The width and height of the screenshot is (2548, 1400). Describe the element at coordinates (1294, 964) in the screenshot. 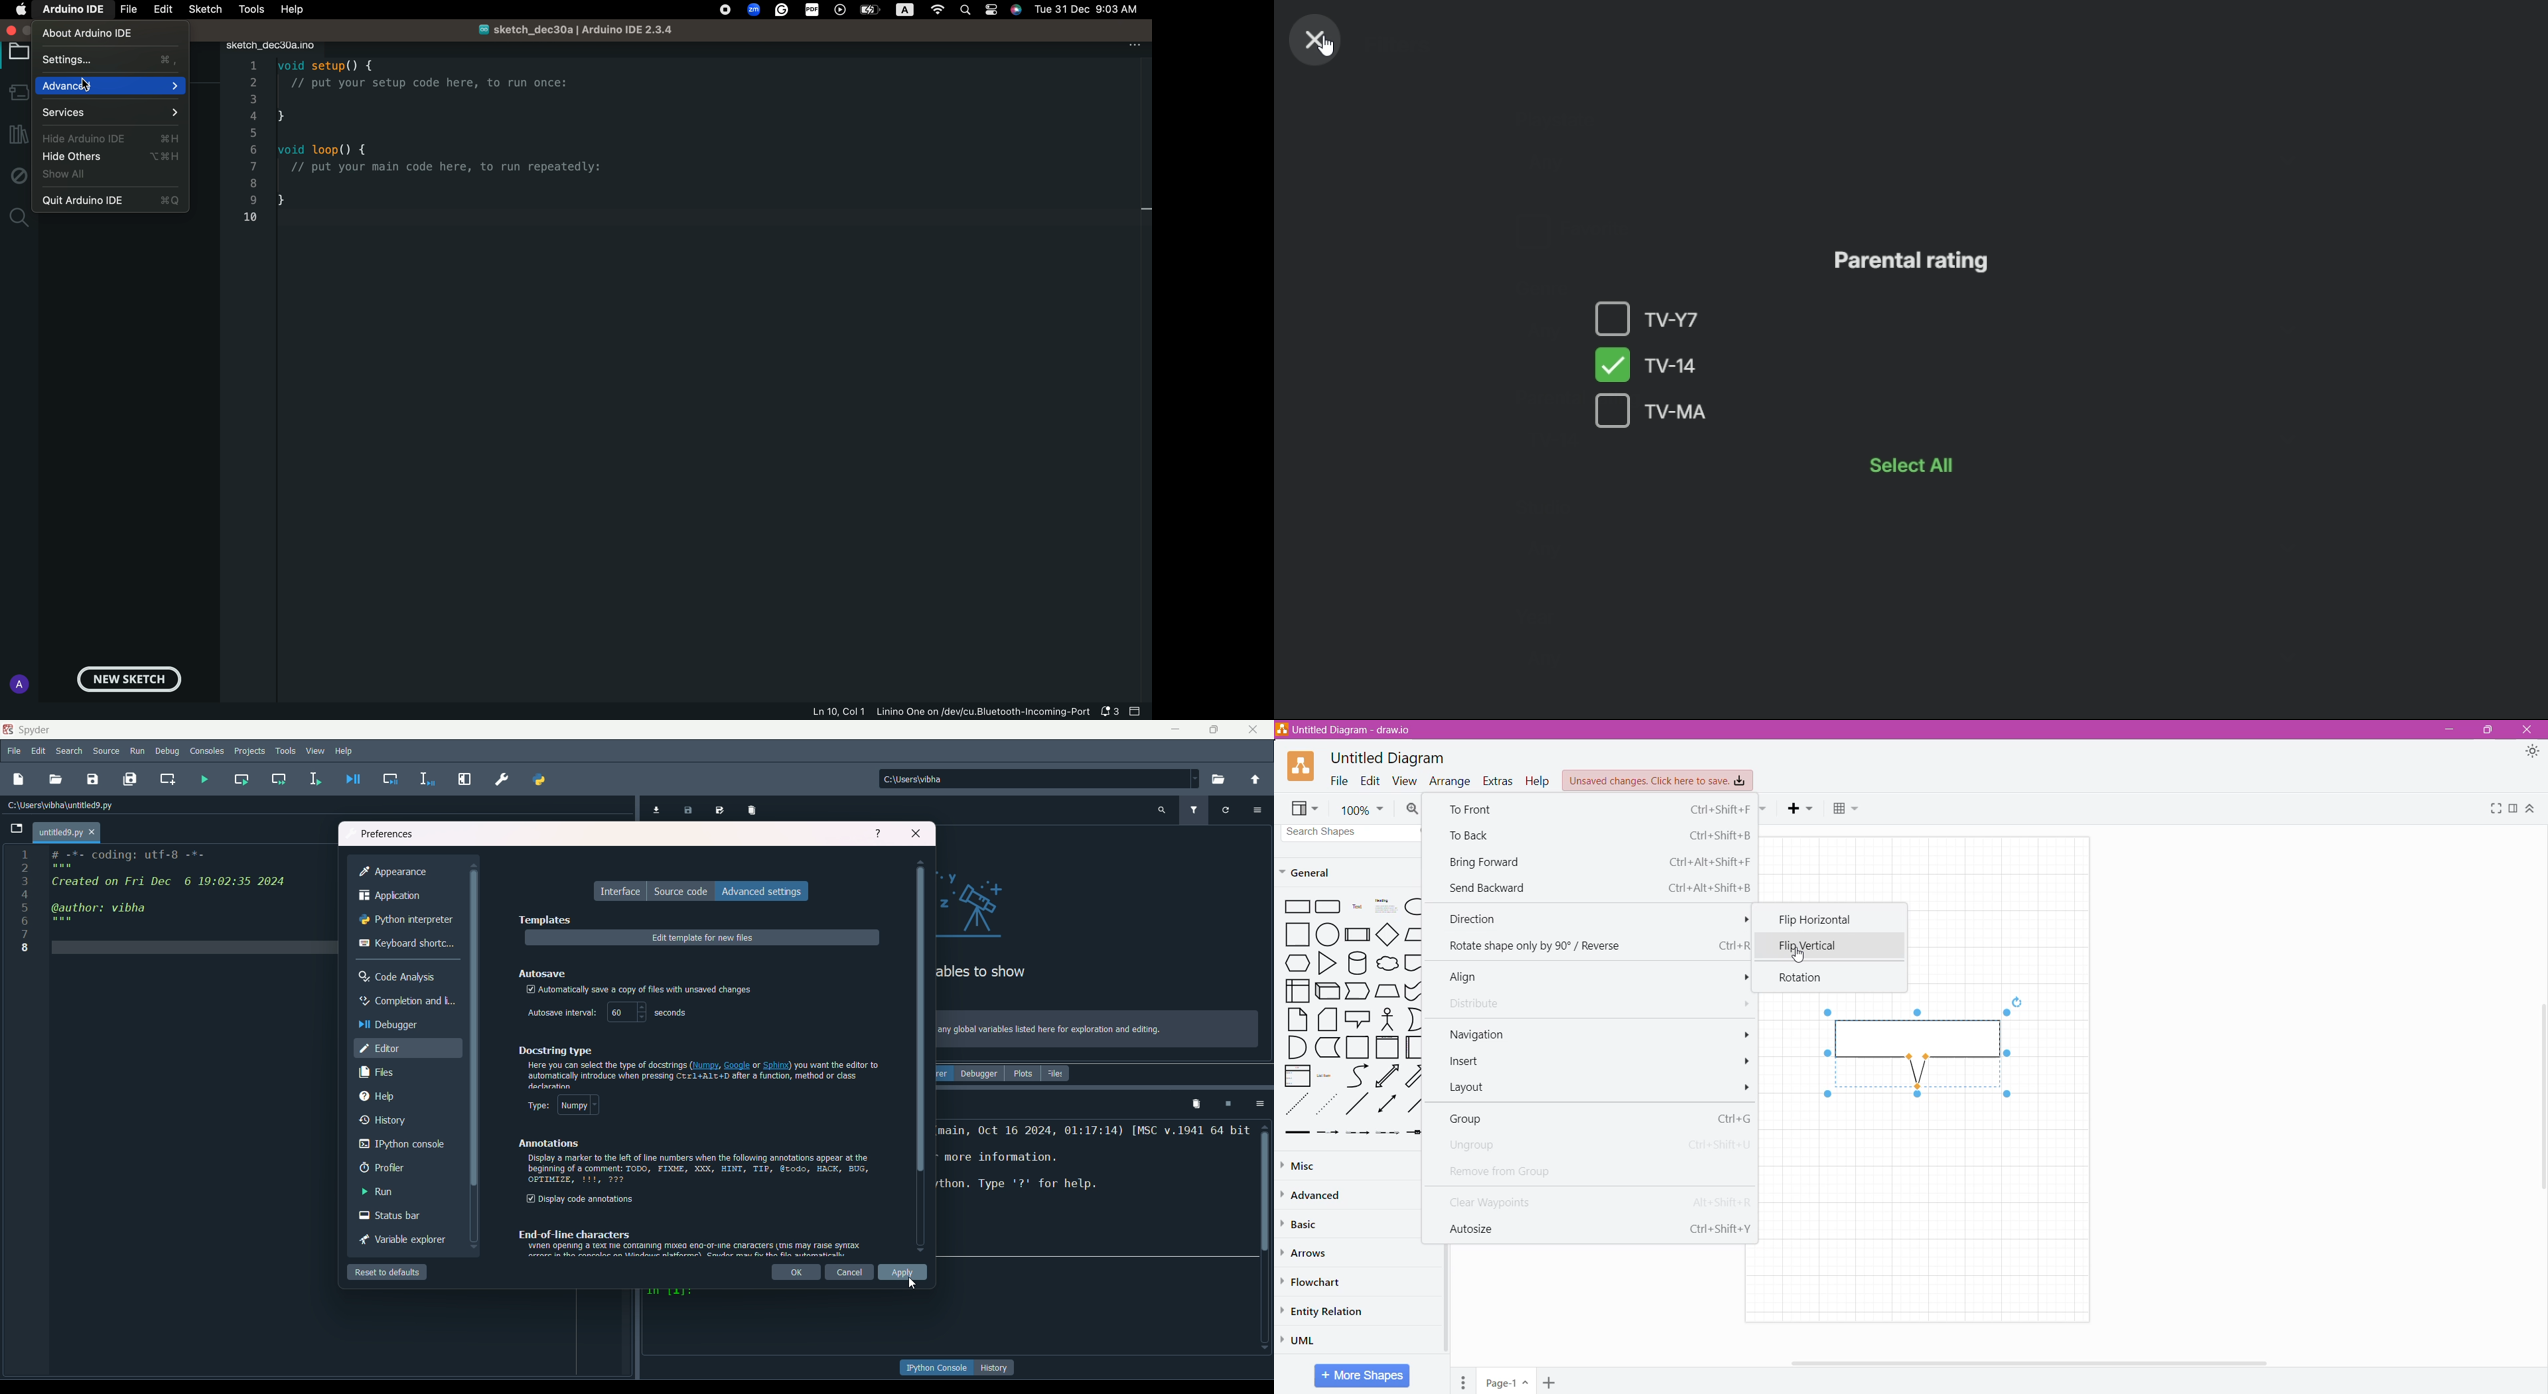

I see `preparation` at that location.